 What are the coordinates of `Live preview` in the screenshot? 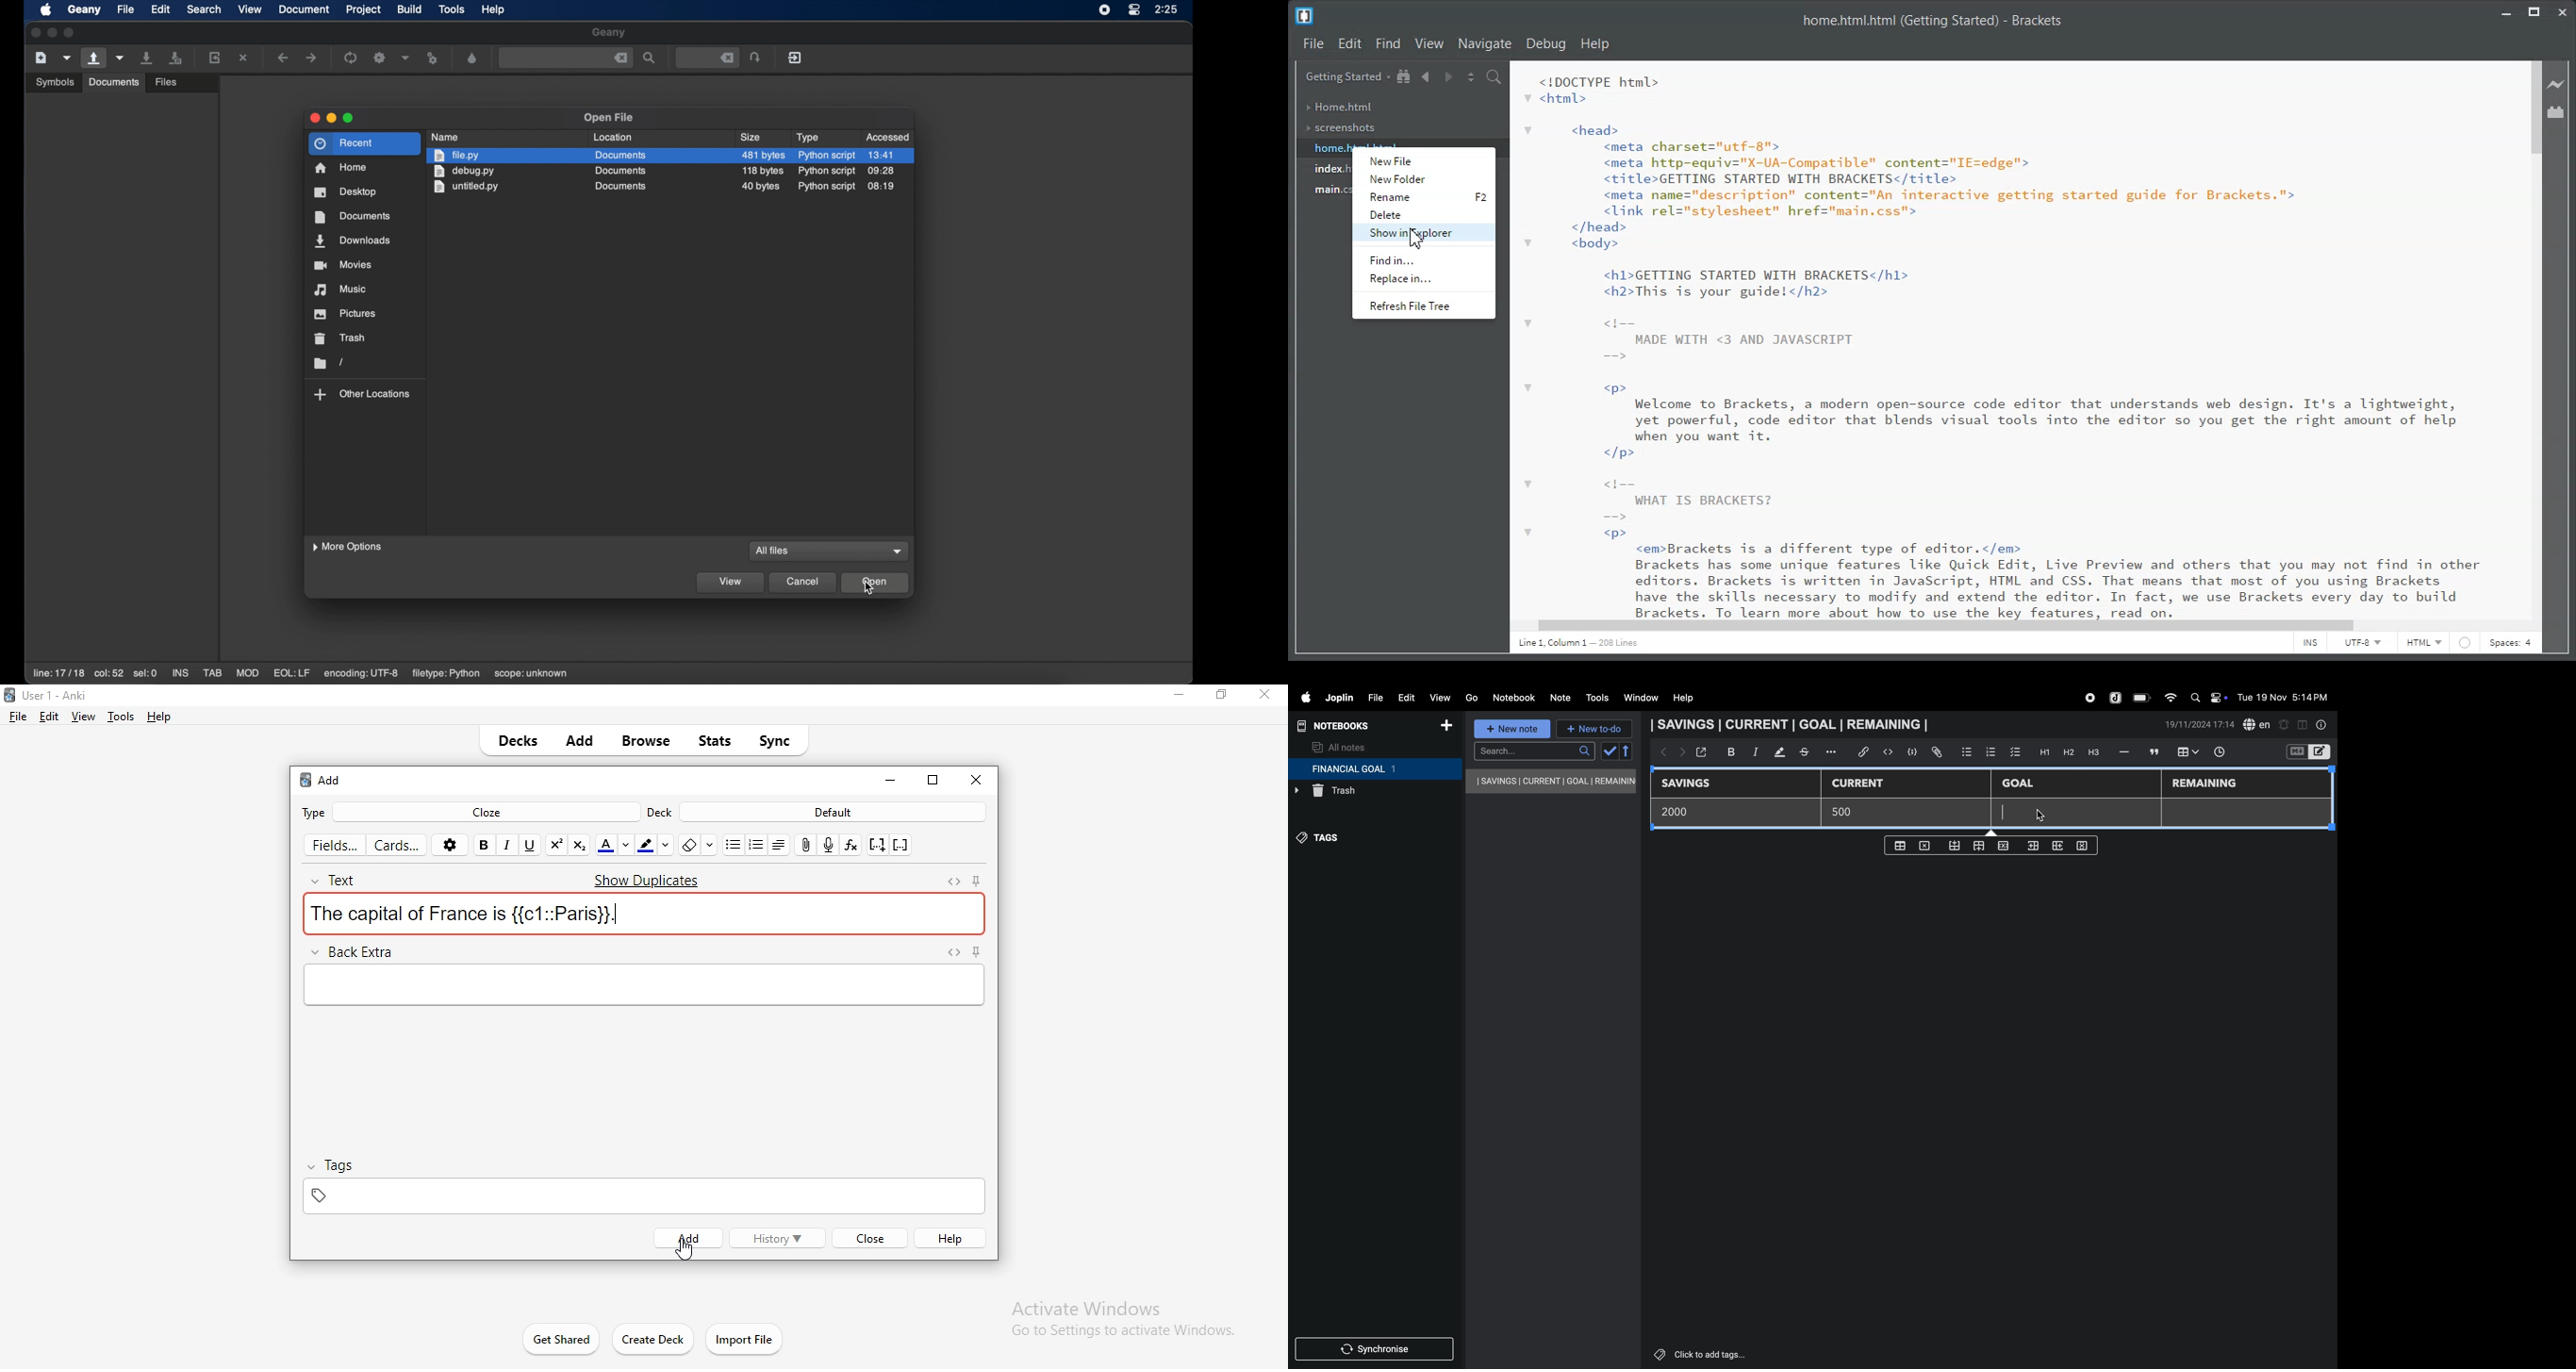 It's located at (2557, 84).